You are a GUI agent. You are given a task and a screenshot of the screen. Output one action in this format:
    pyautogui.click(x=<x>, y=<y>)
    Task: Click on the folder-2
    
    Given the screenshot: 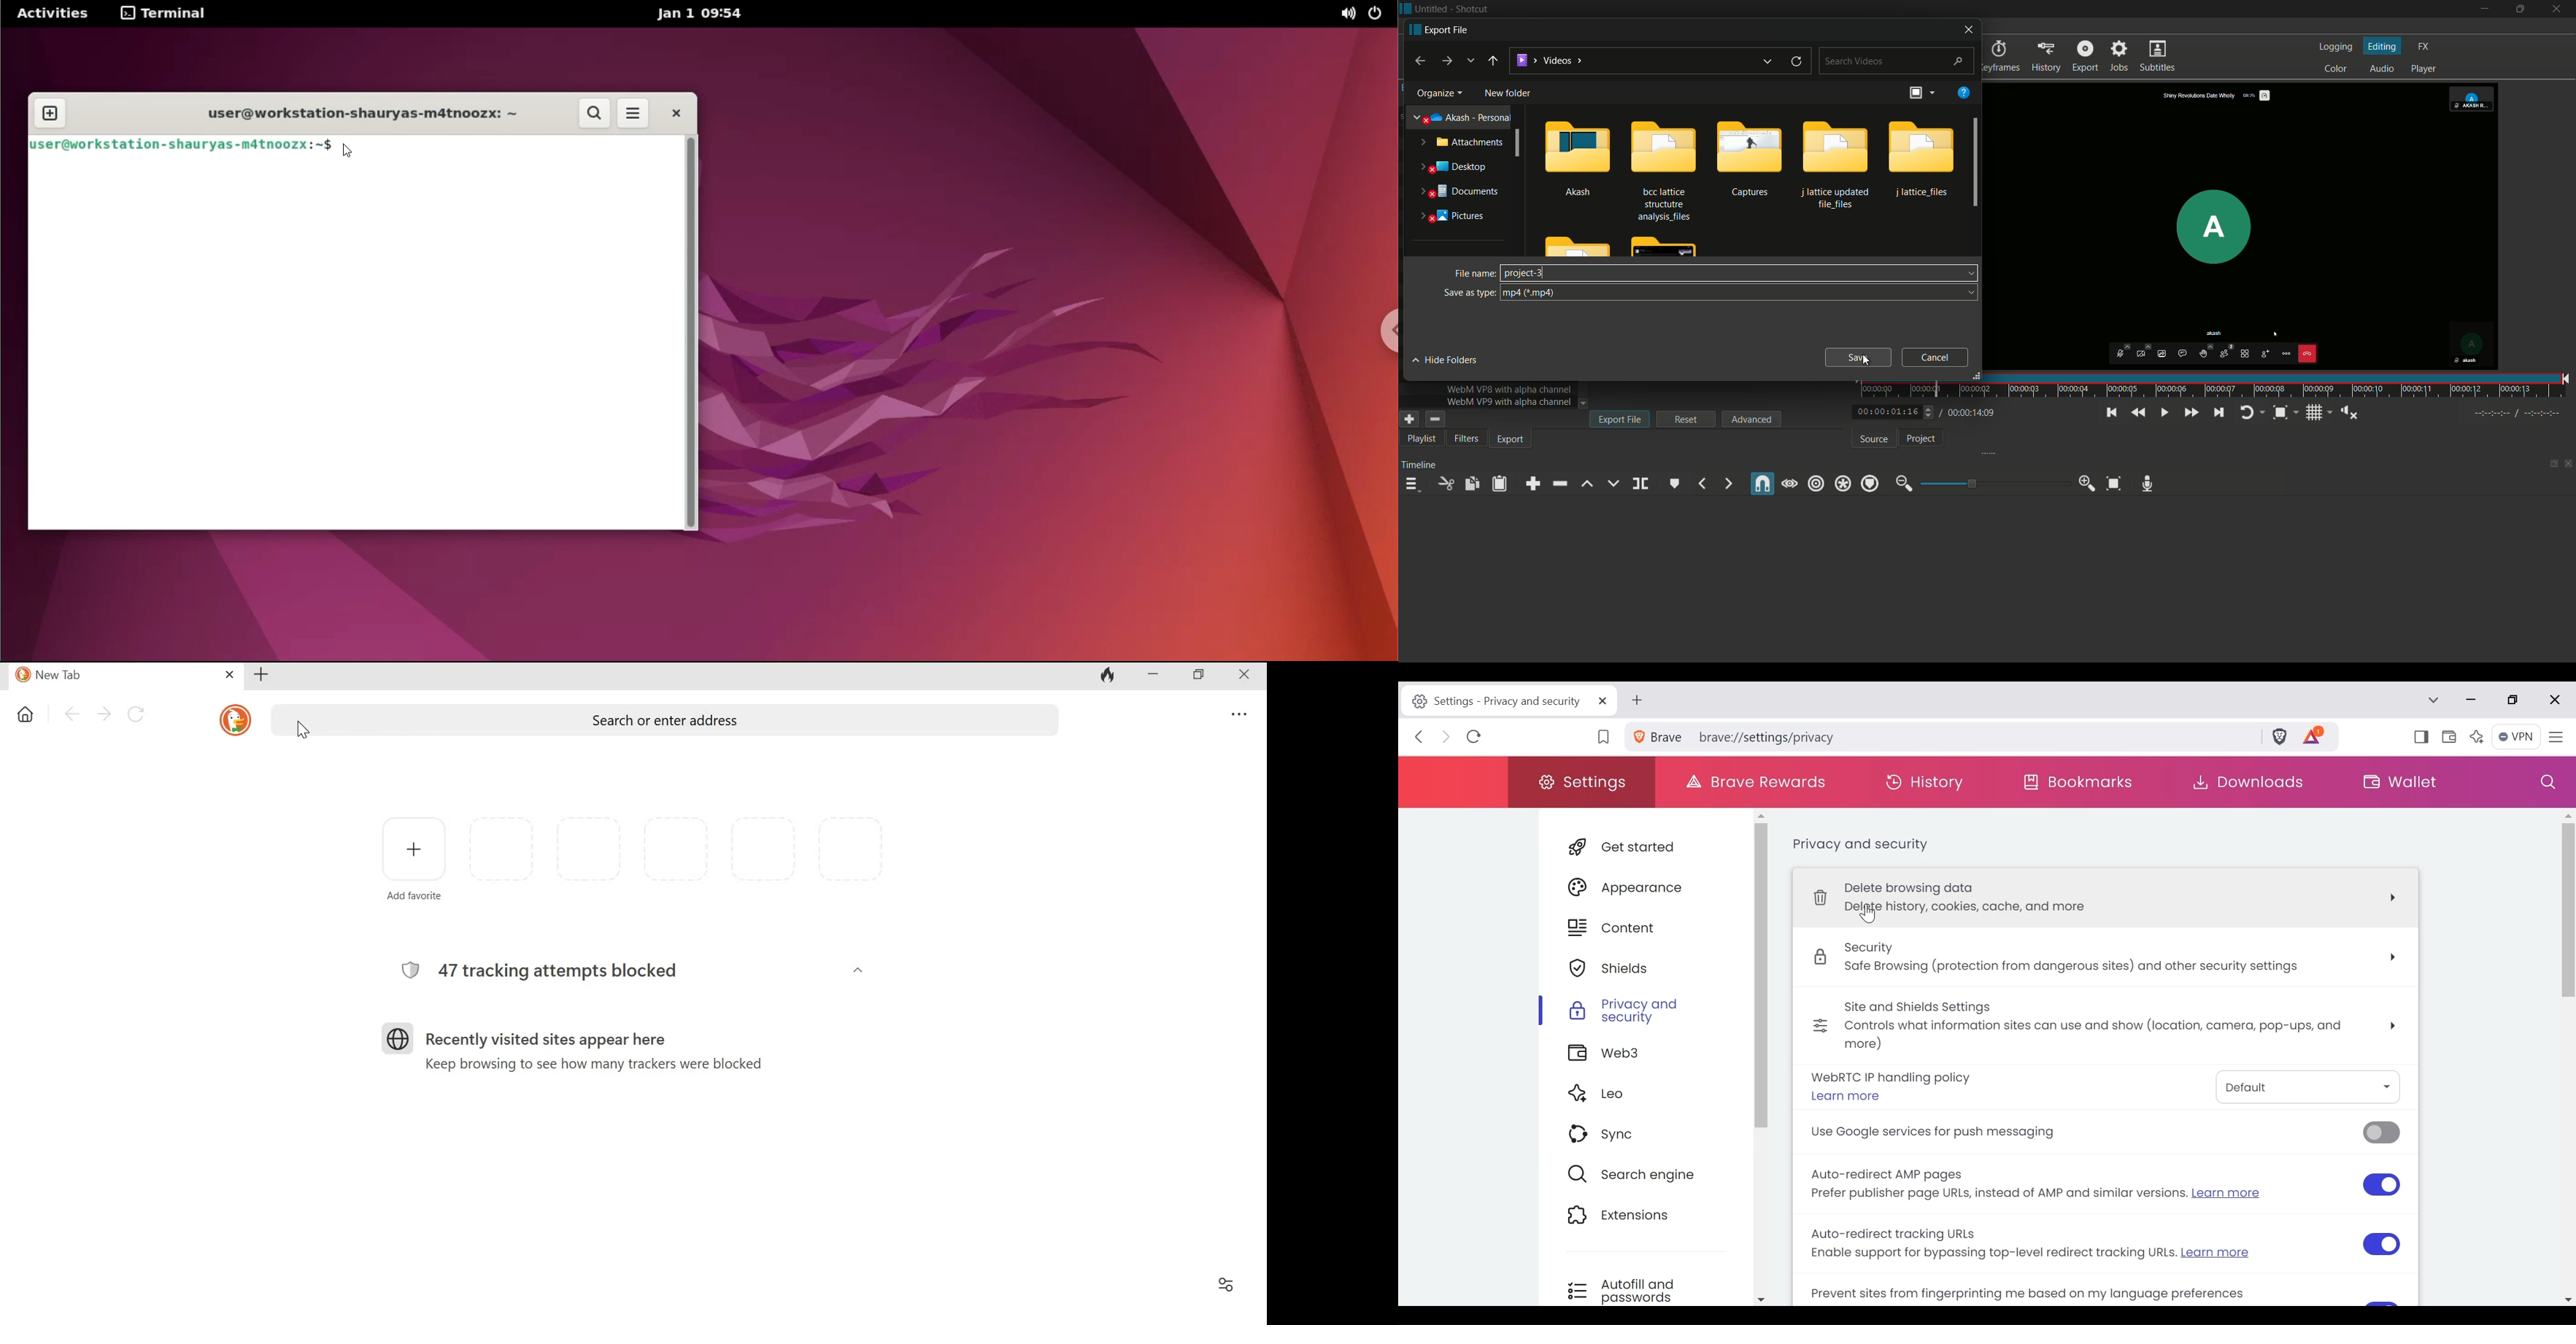 What is the action you would take?
    pyautogui.click(x=1661, y=168)
    